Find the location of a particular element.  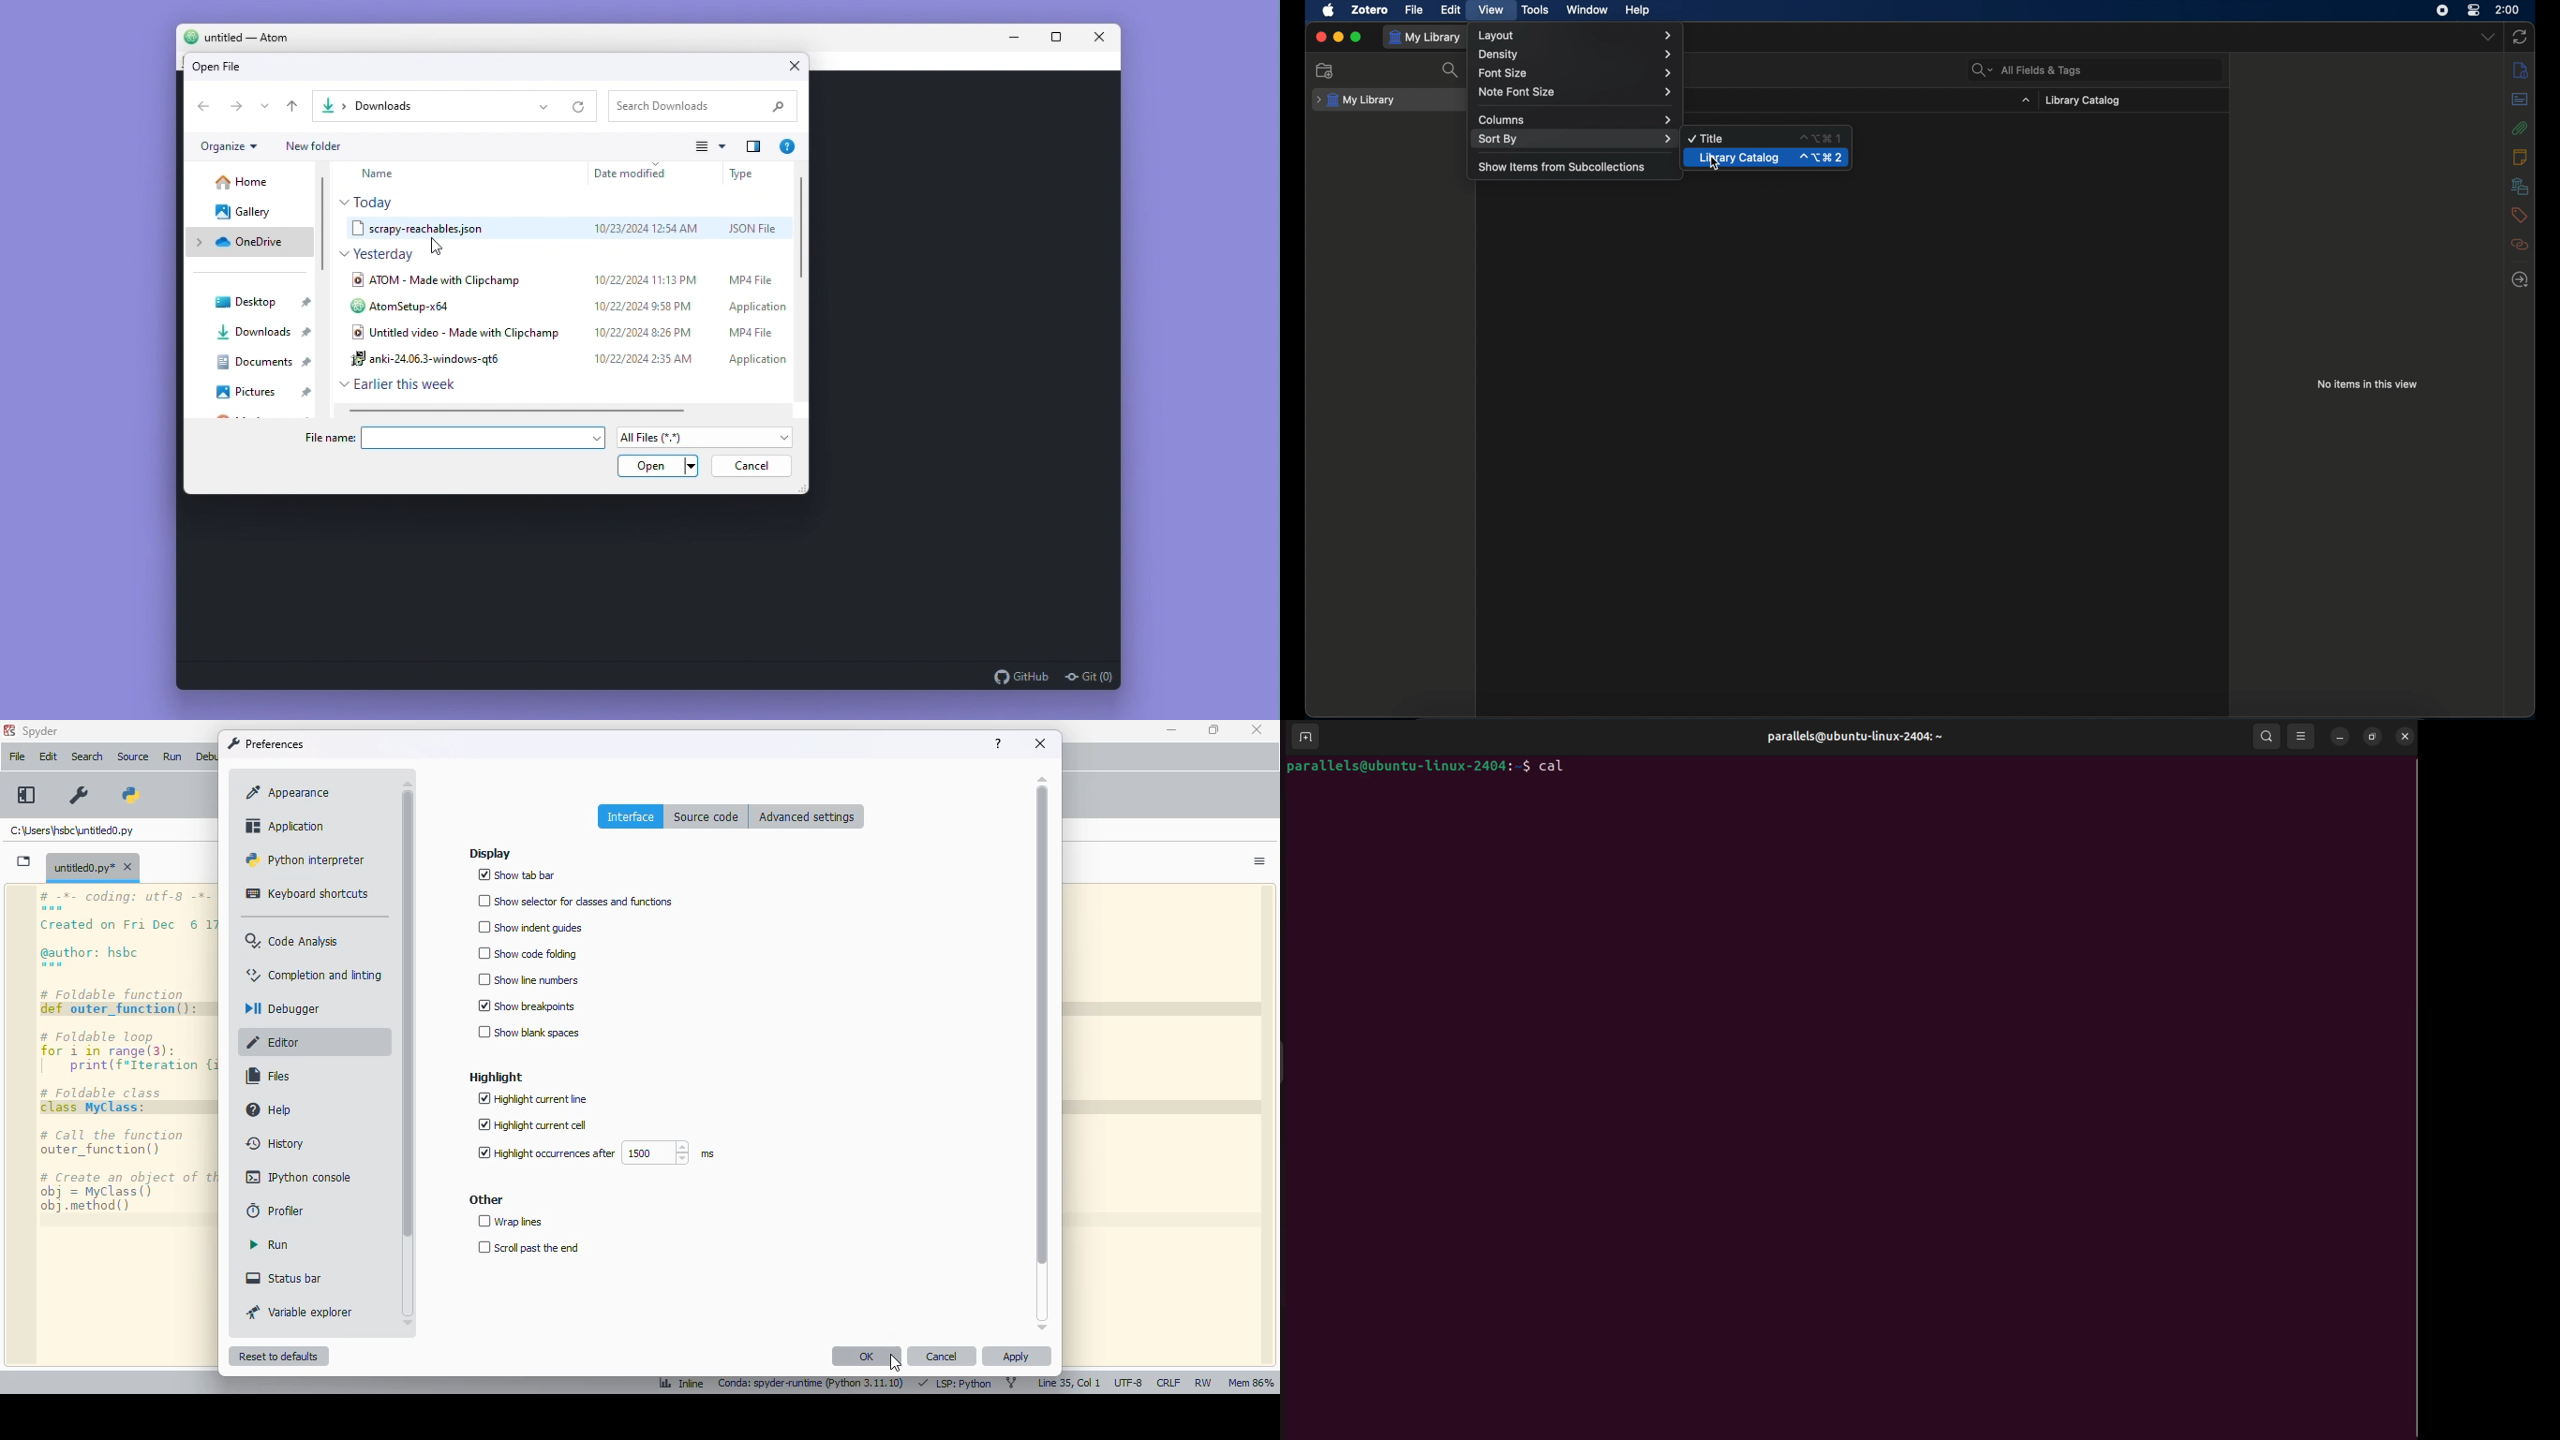

window is located at coordinates (1587, 11).